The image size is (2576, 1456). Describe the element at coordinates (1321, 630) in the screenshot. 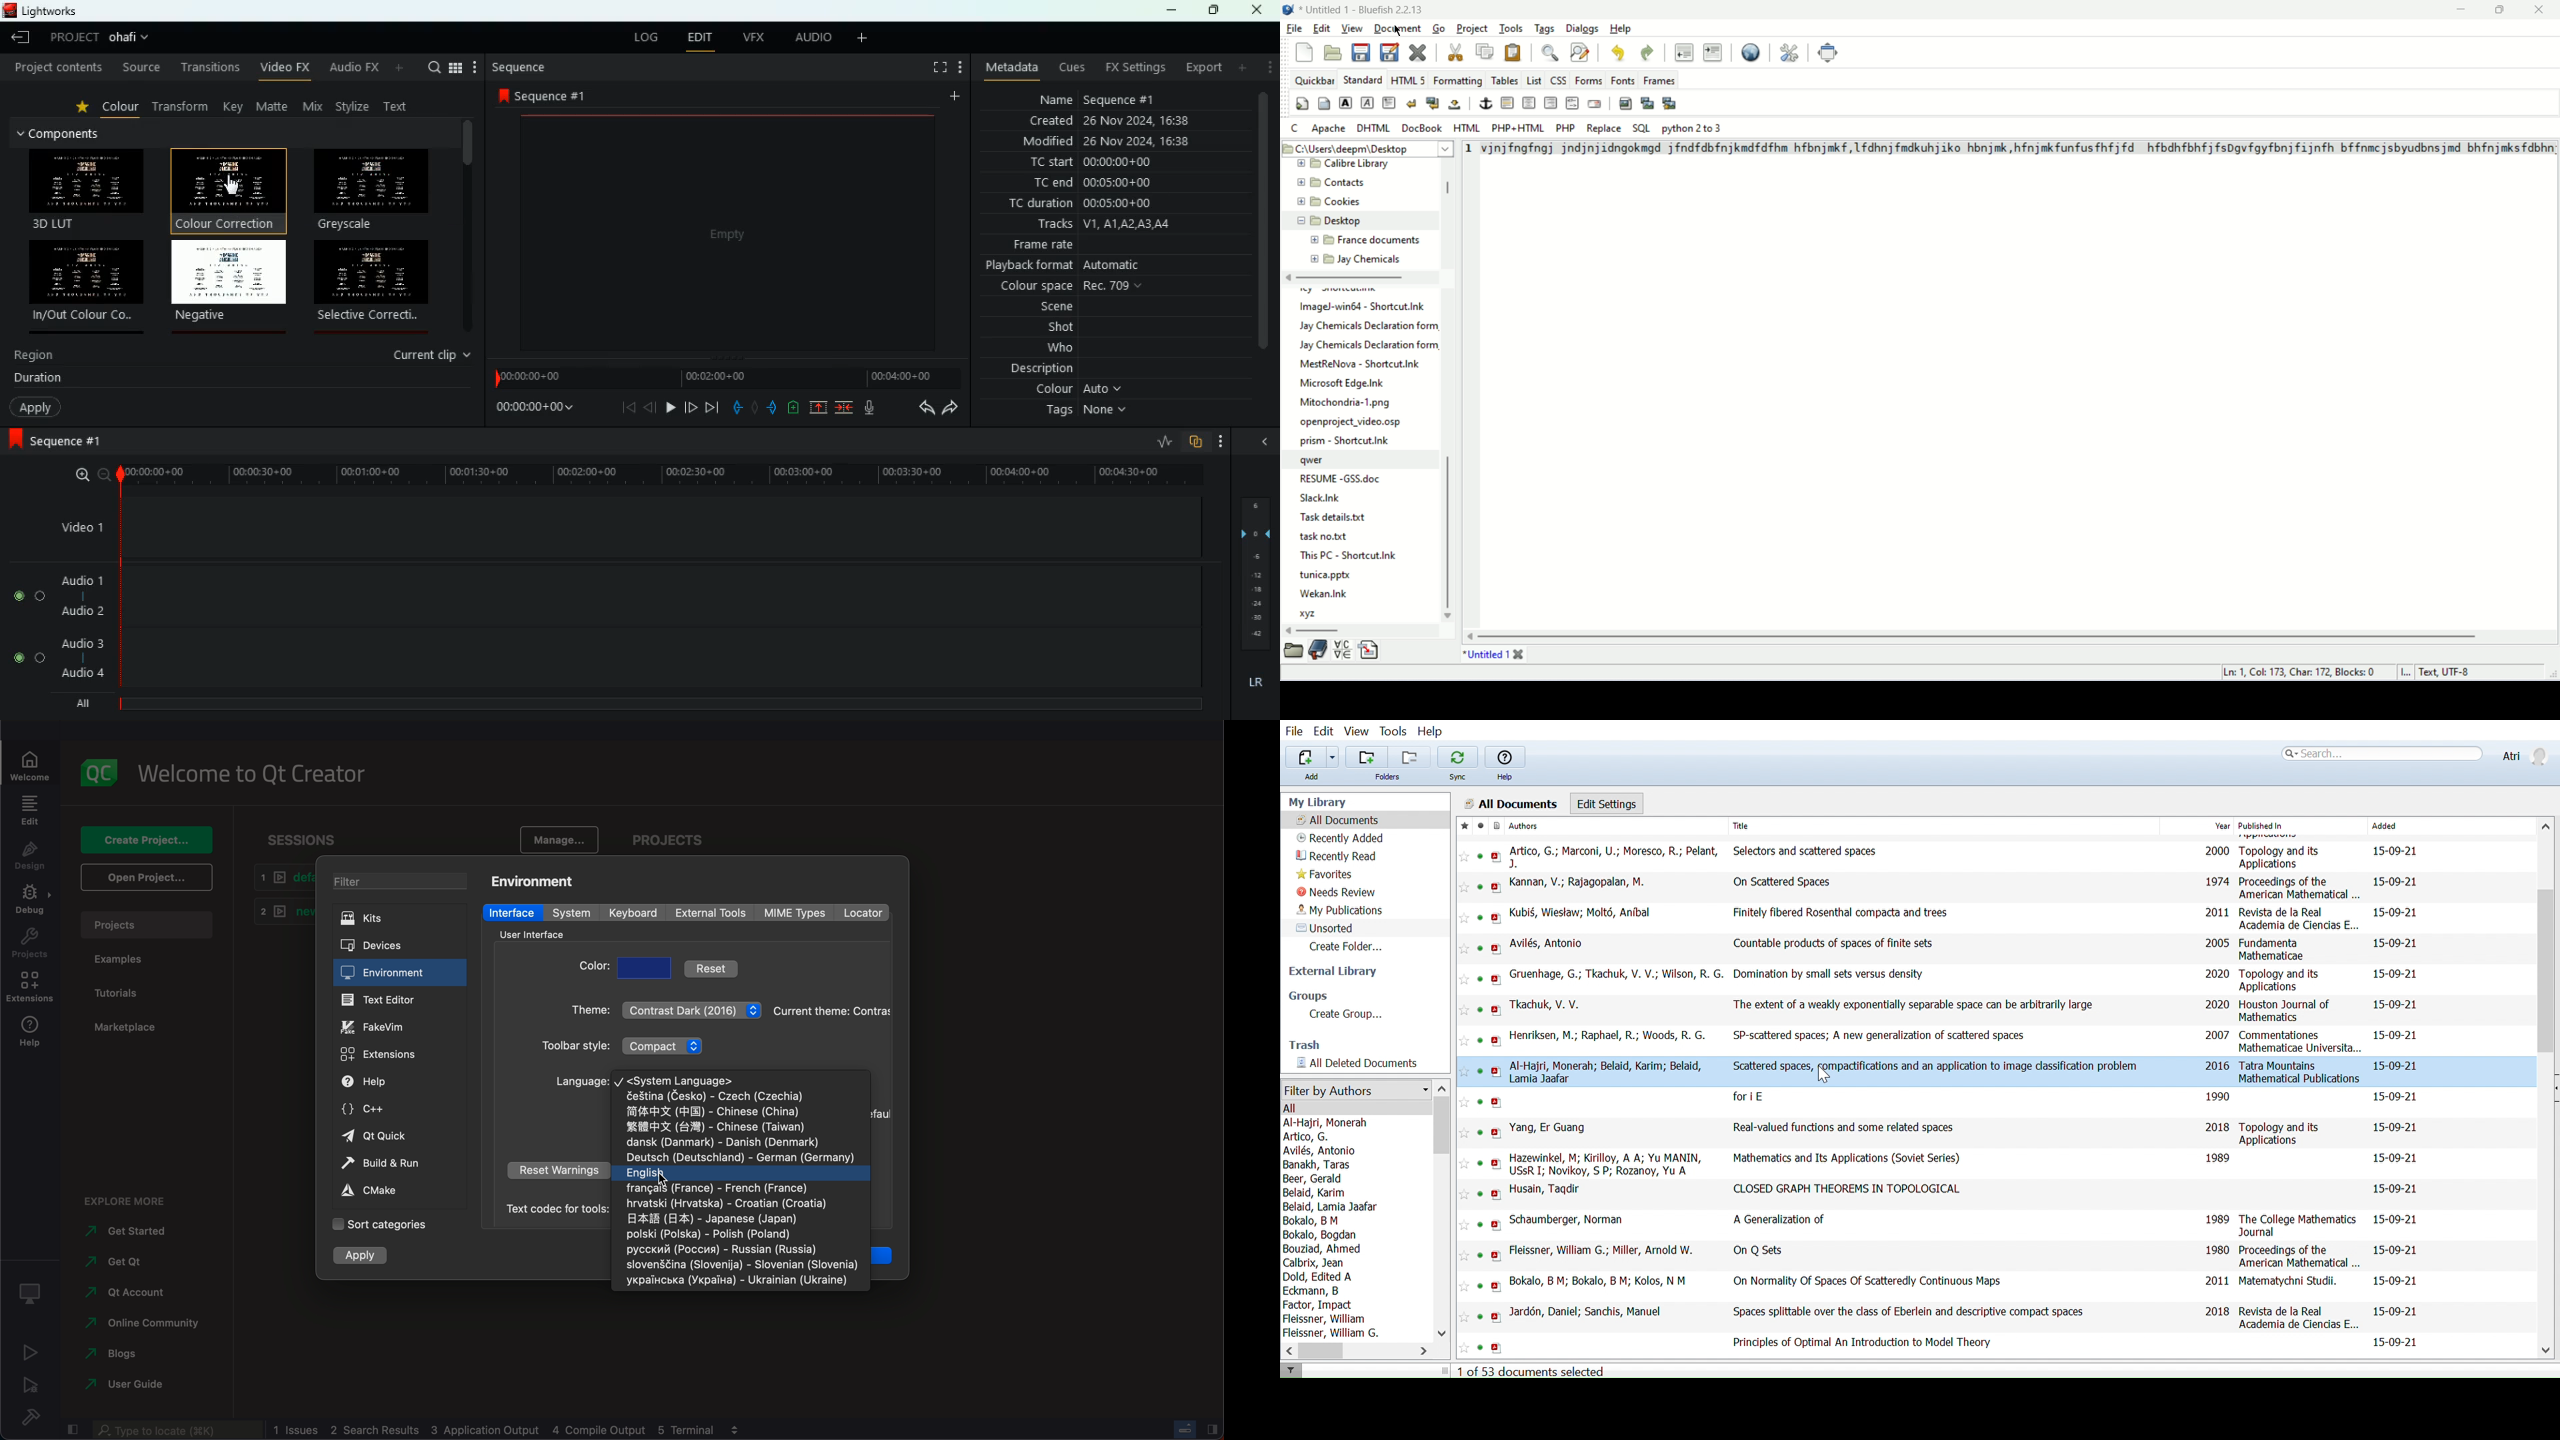

I see `horizontal scroll bar` at that location.